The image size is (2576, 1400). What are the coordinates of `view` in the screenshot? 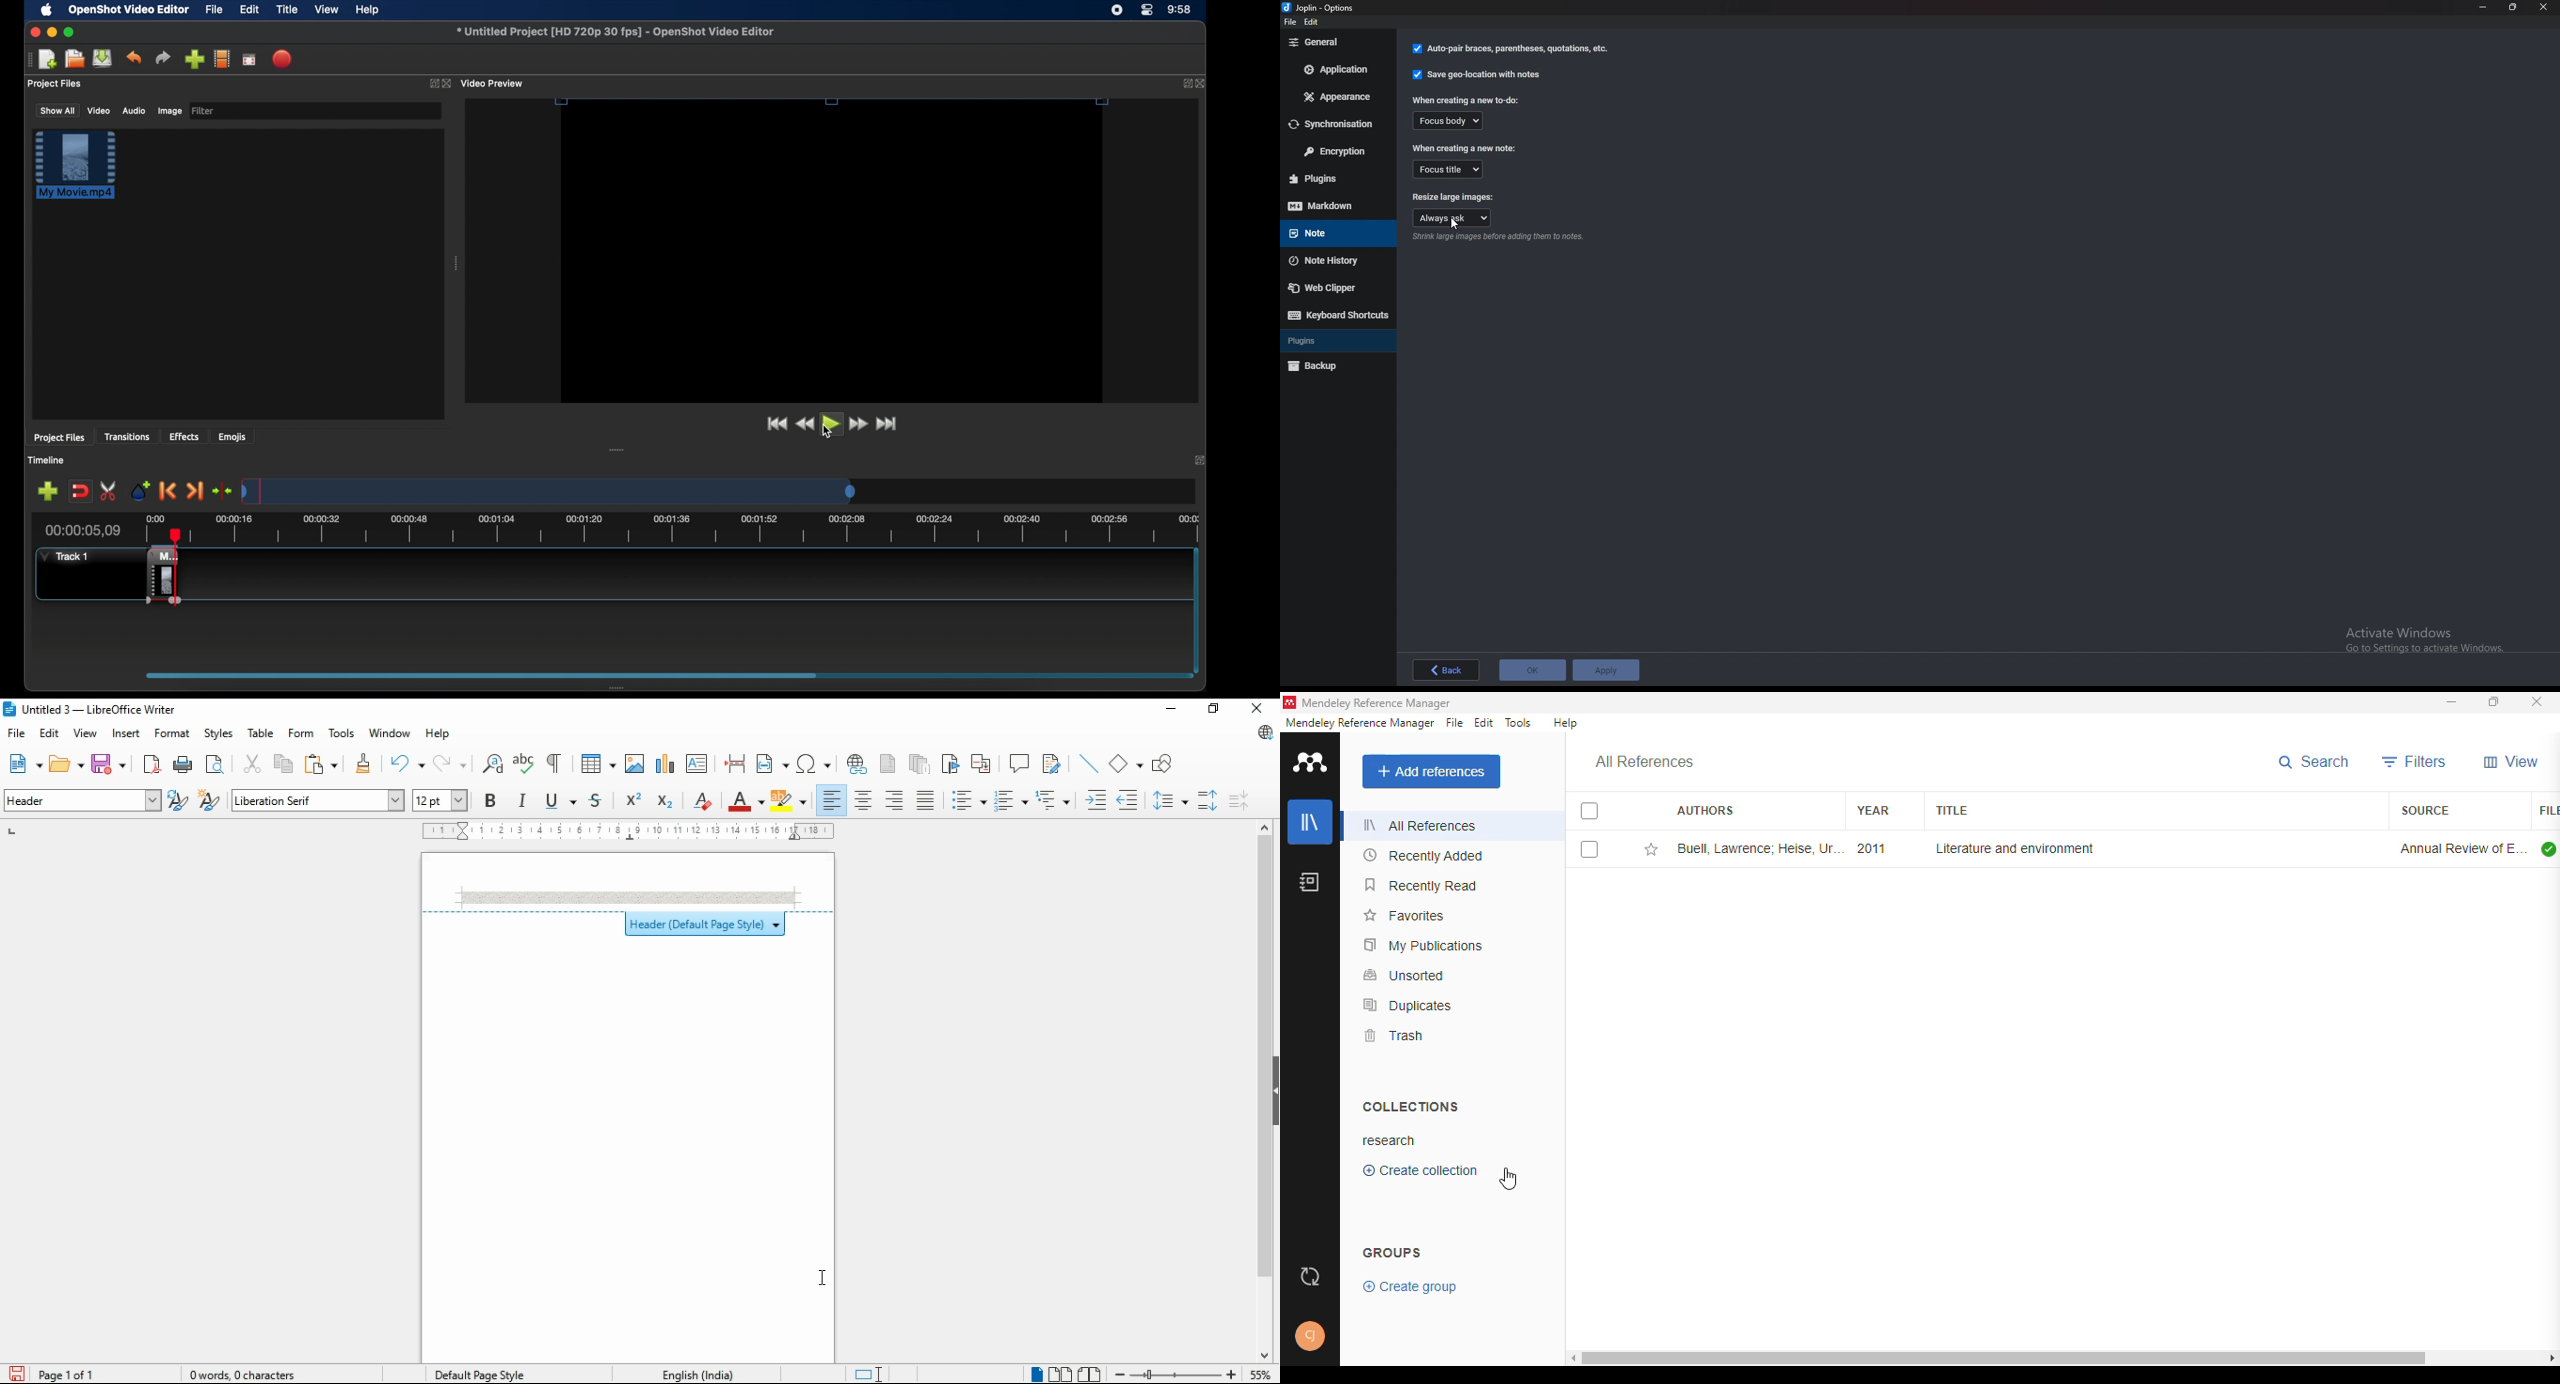 It's located at (85, 733).